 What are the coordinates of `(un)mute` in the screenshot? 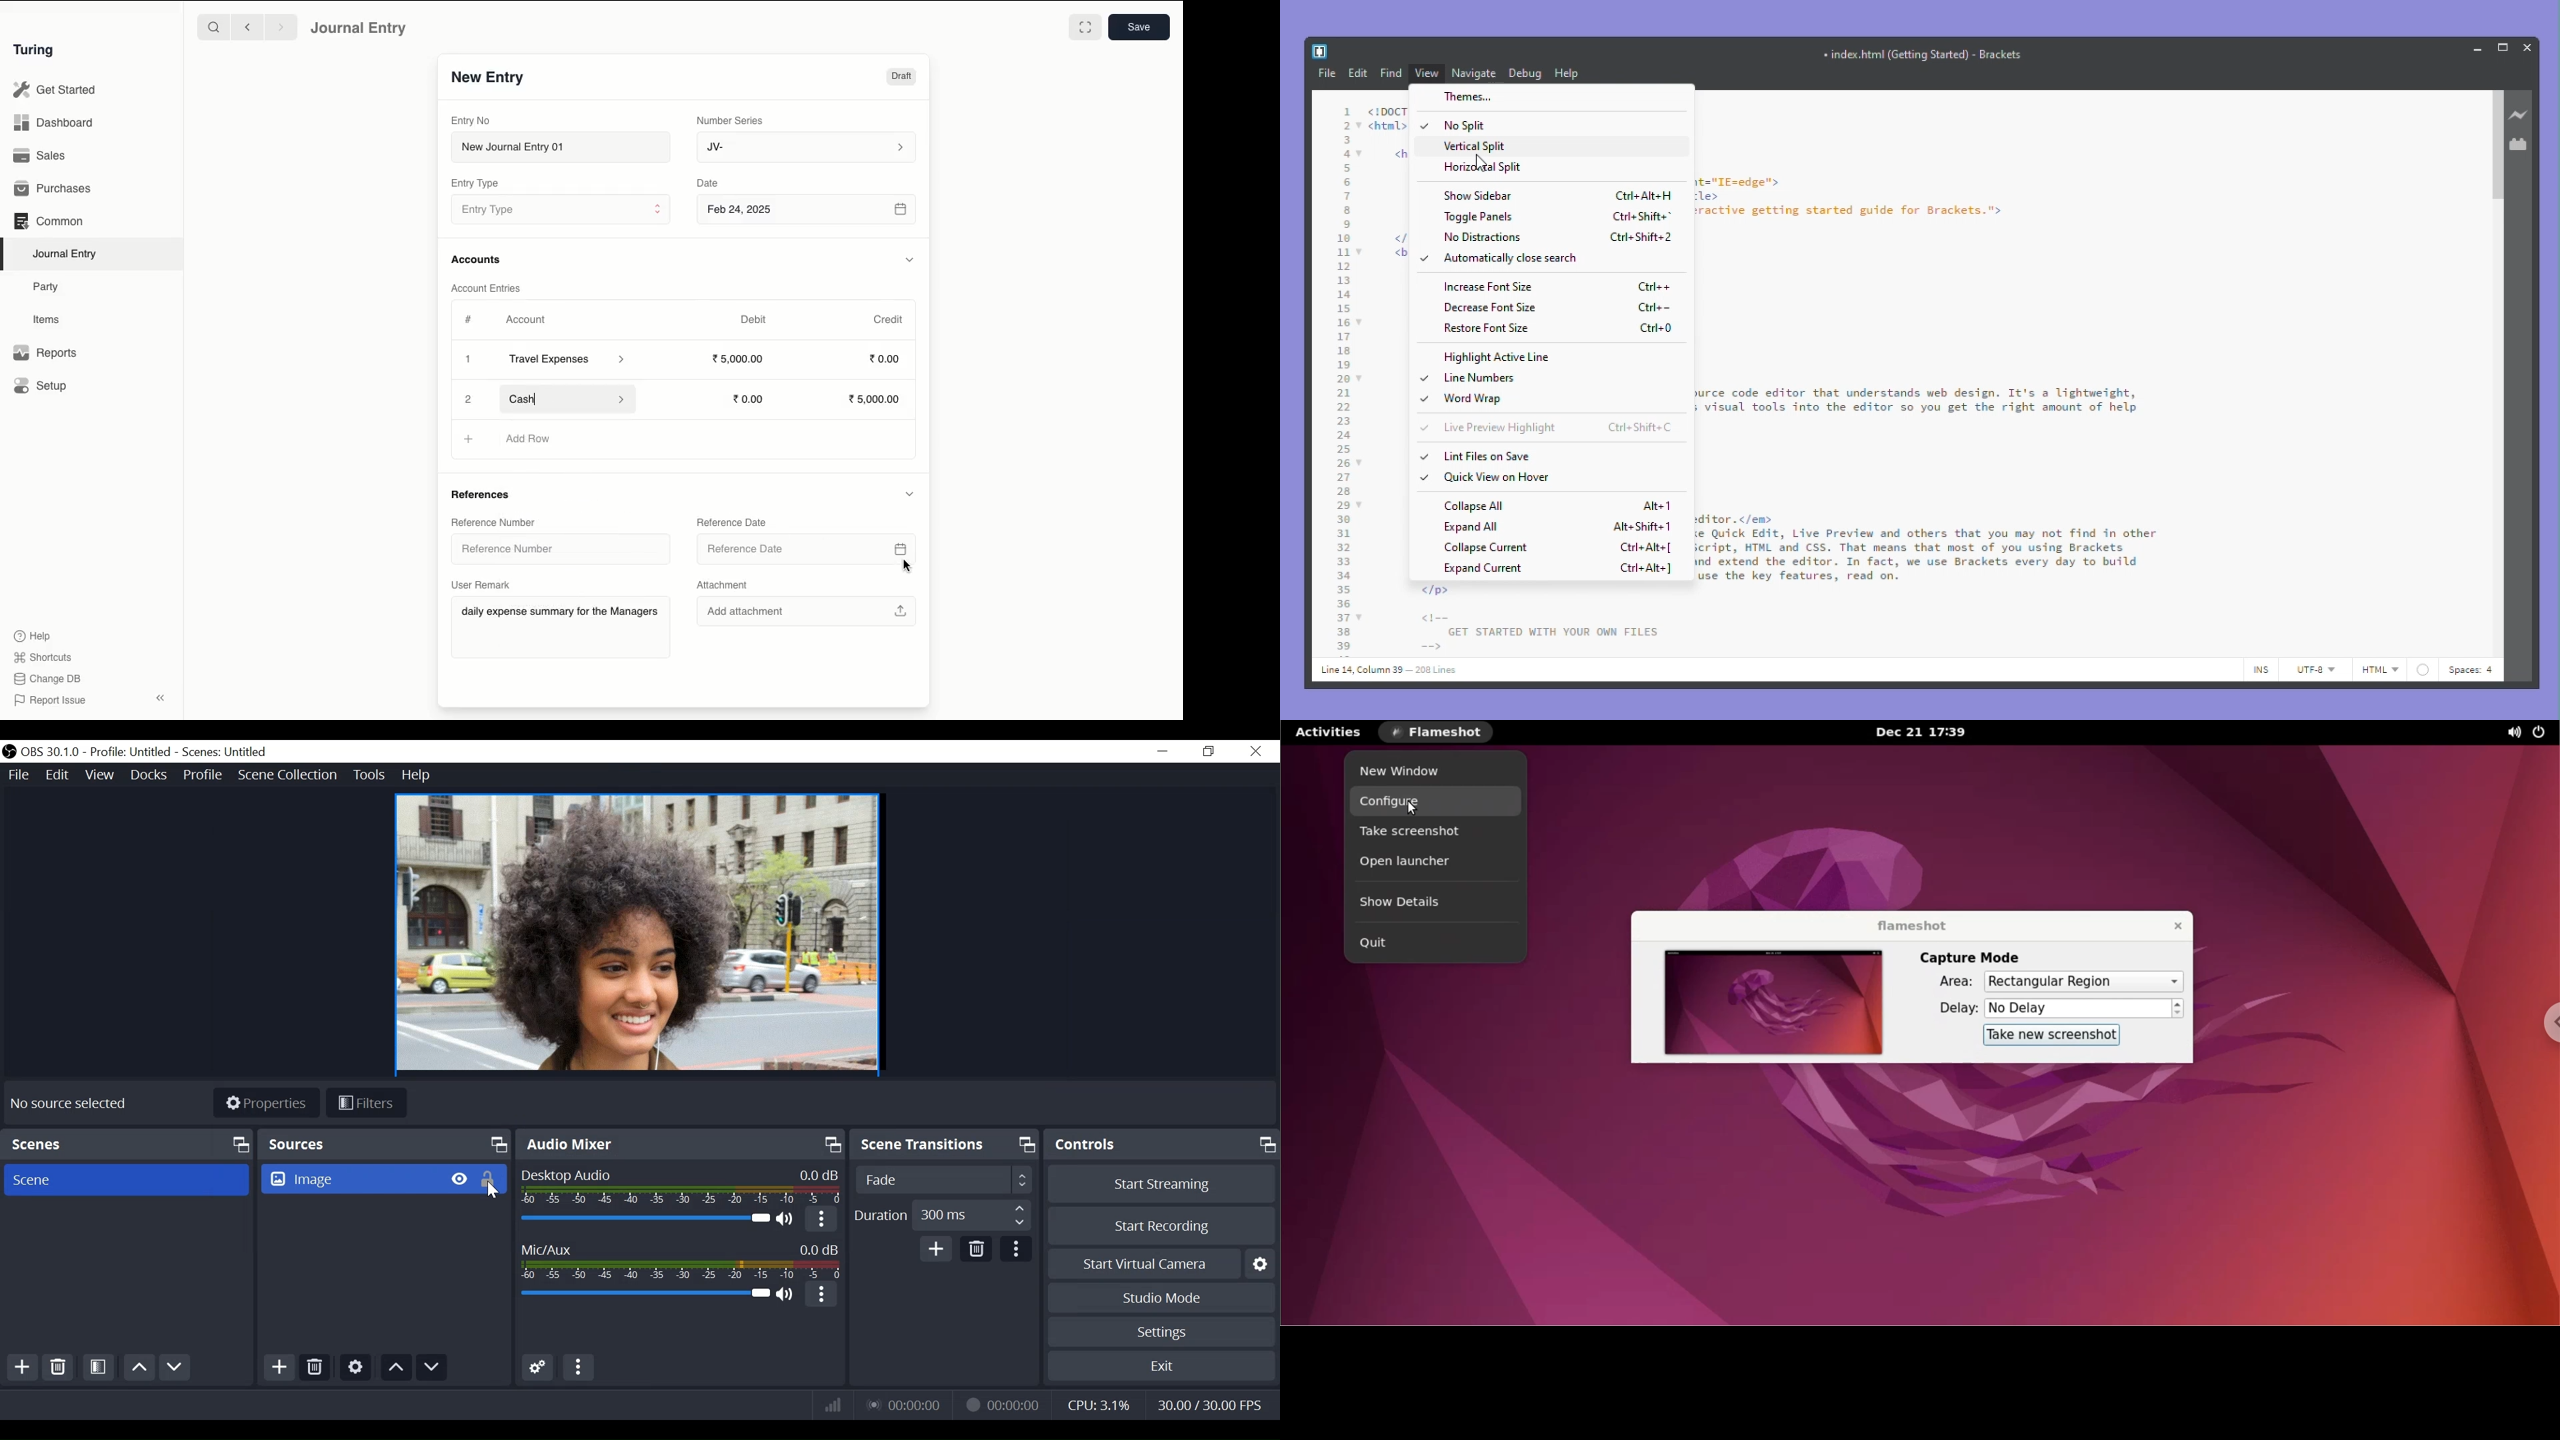 It's located at (788, 1221).